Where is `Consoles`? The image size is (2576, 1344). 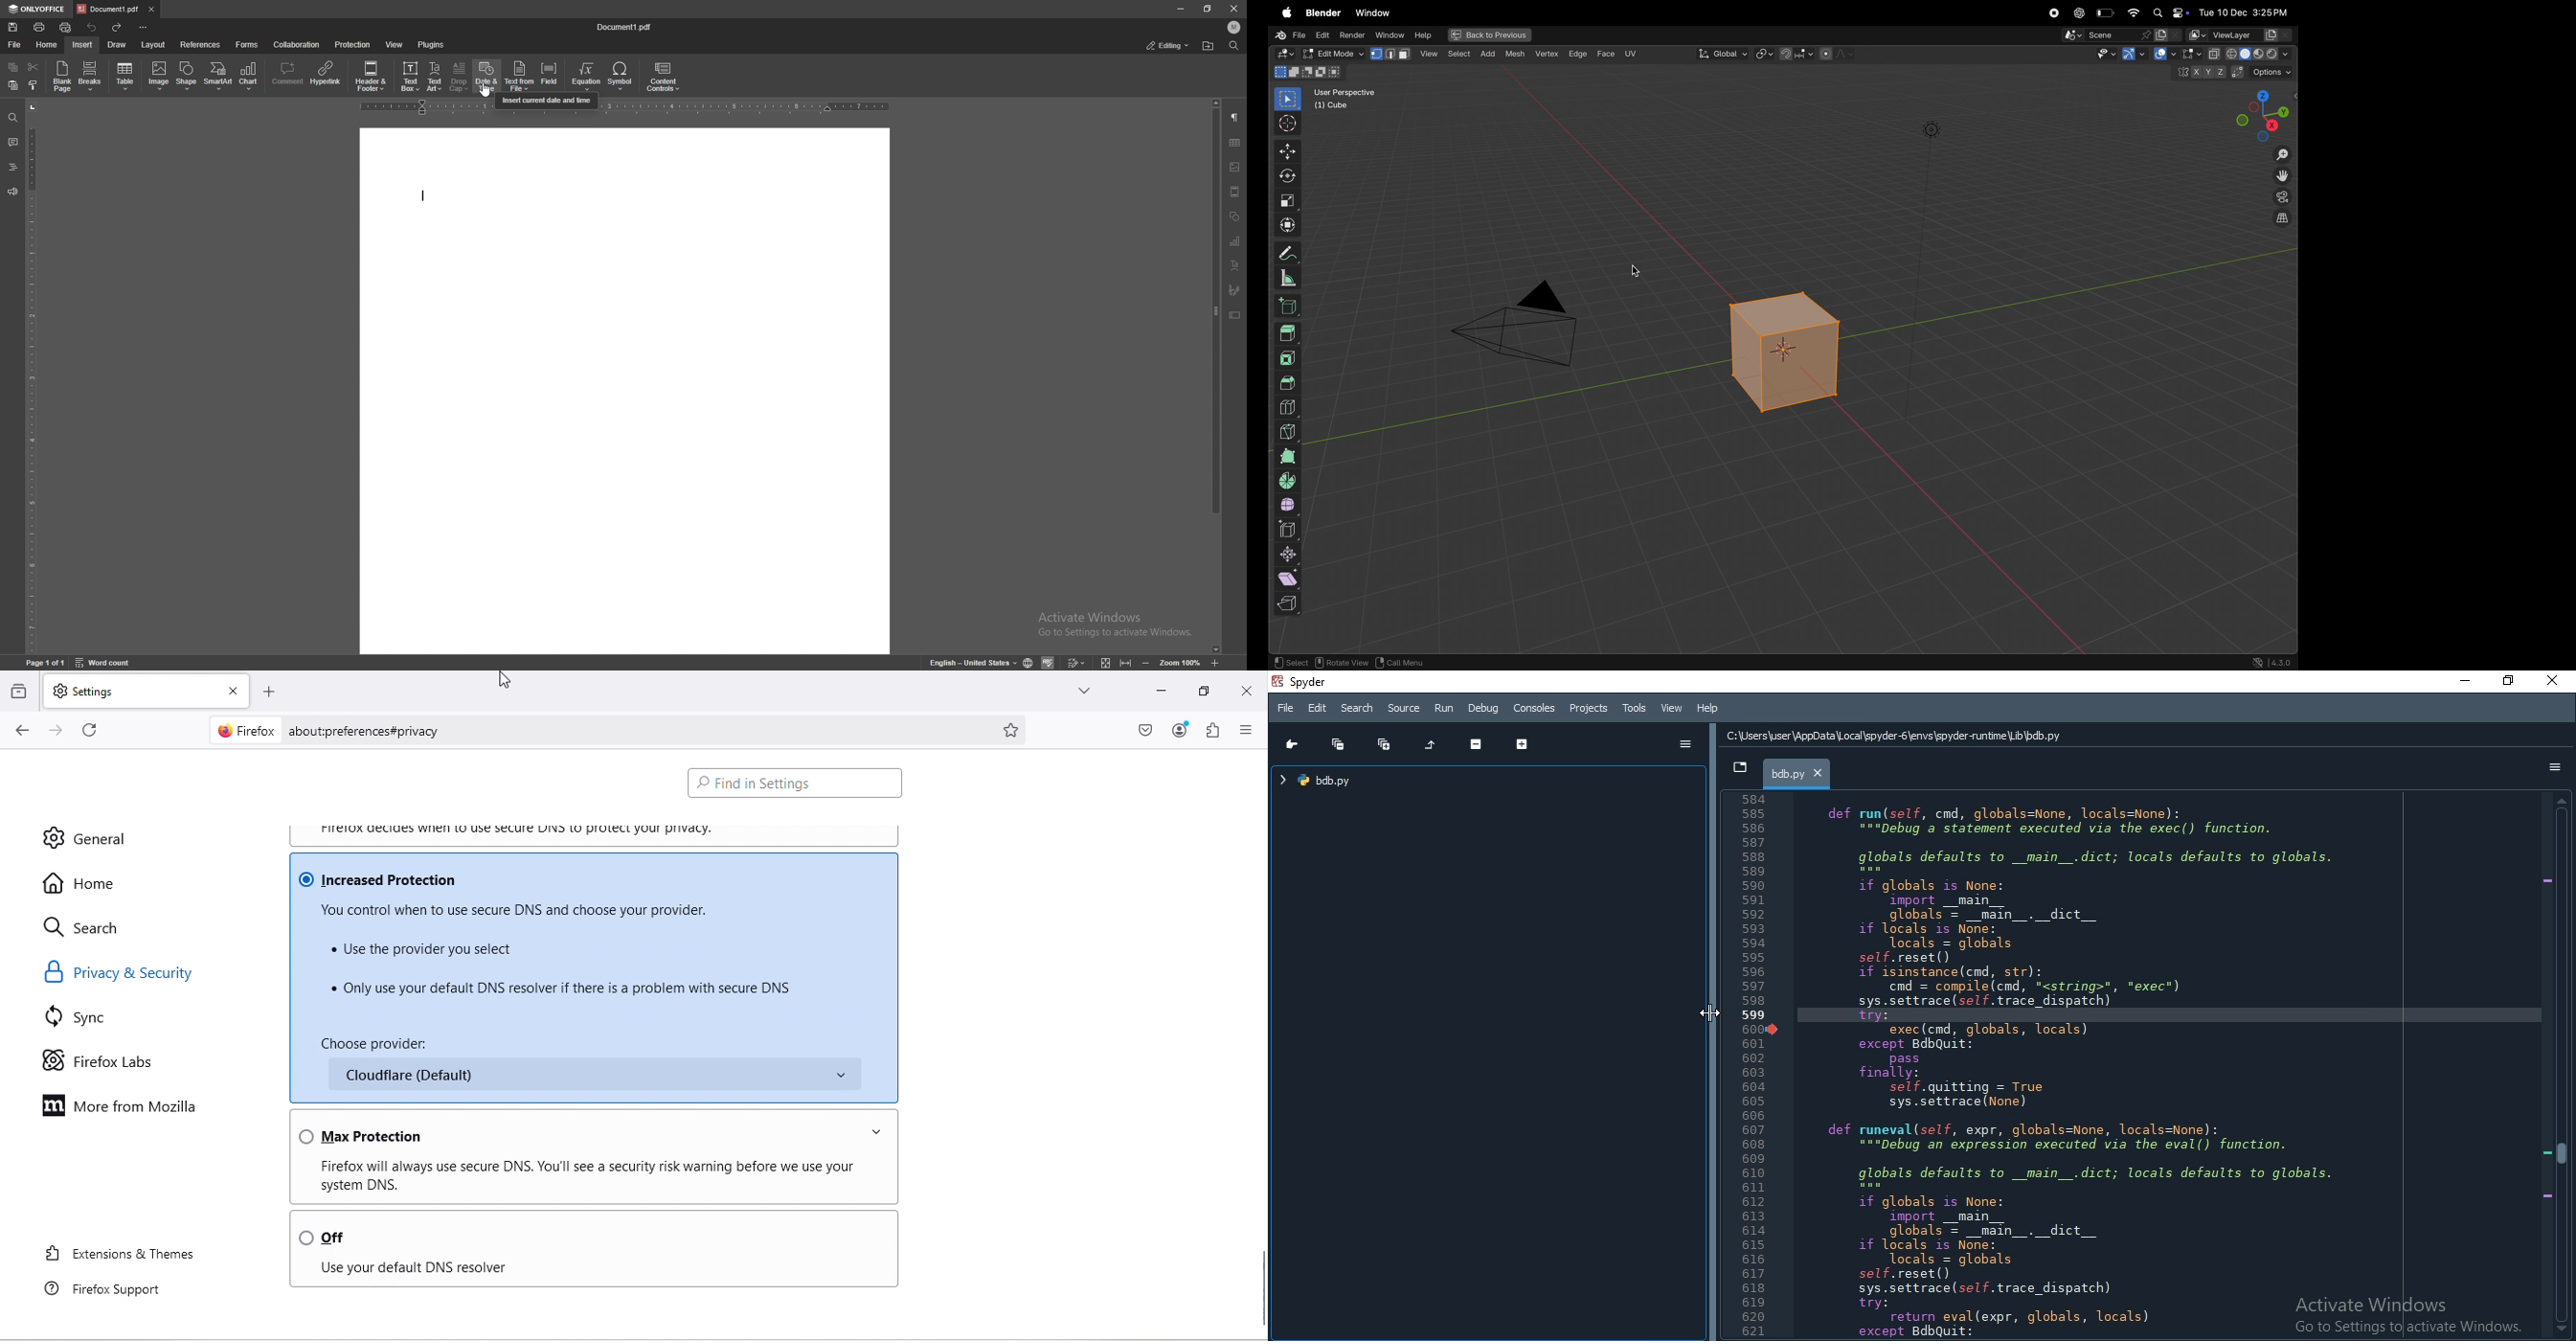 Consoles is located at coordinates (1535, 707).